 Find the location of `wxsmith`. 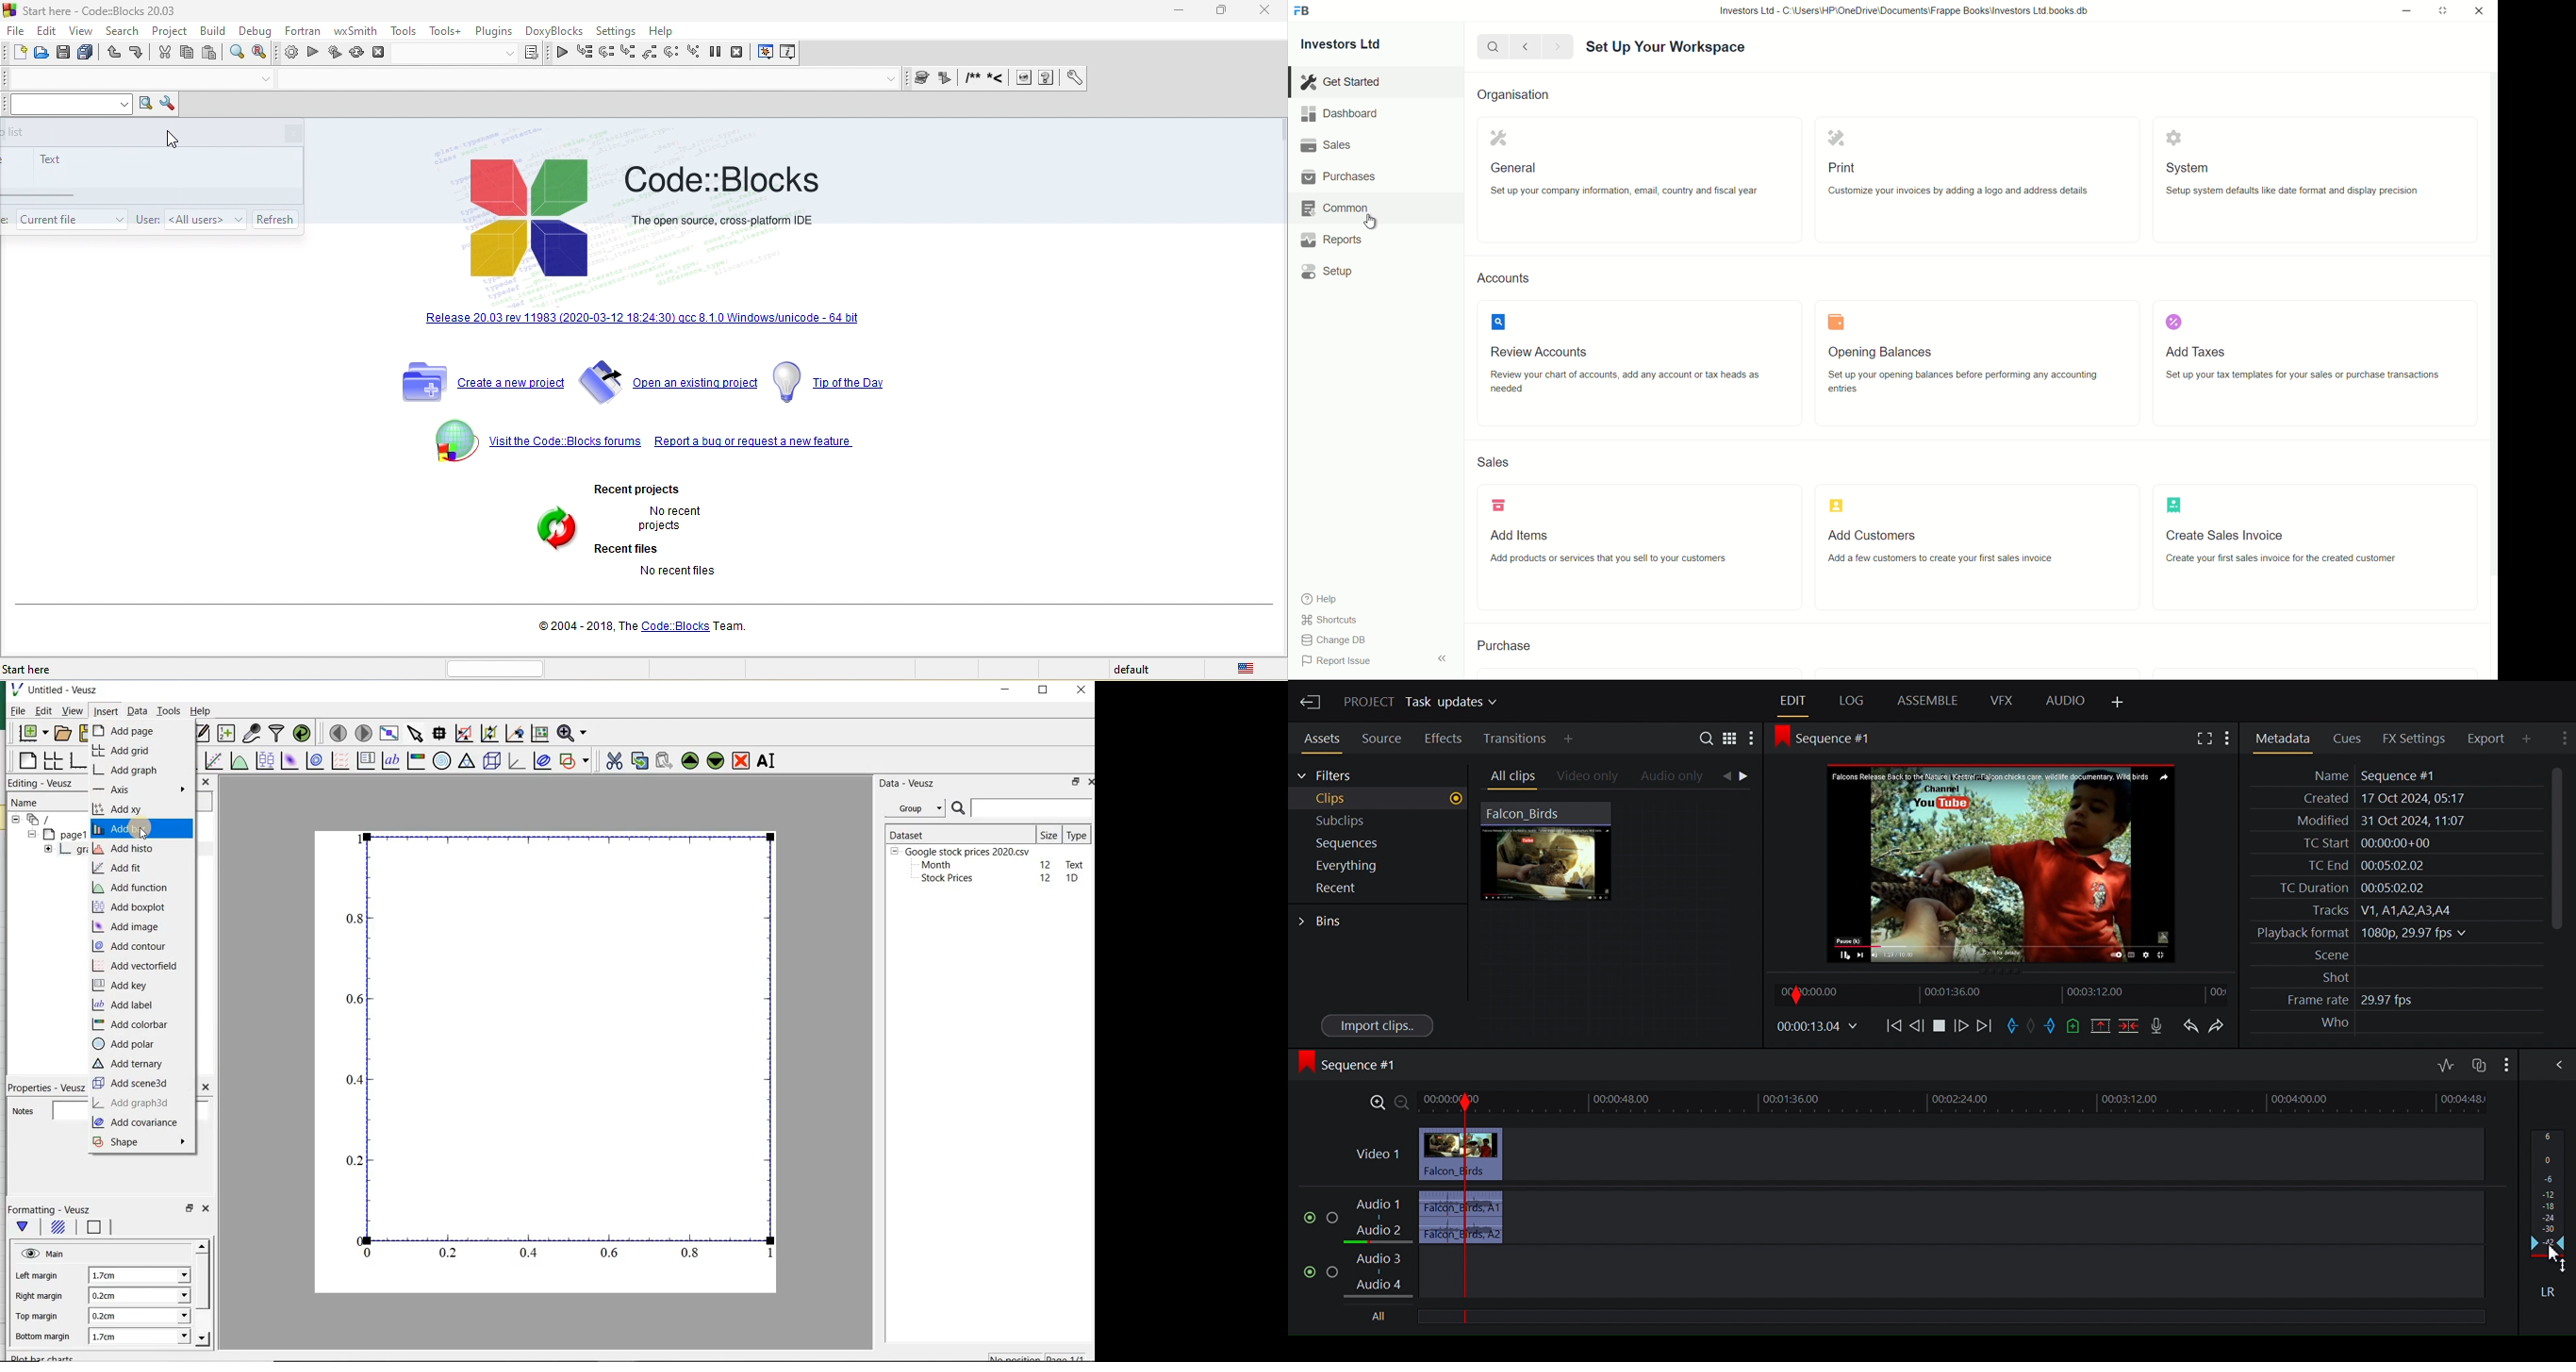

wxsmith is located at coordinates (355, 30).